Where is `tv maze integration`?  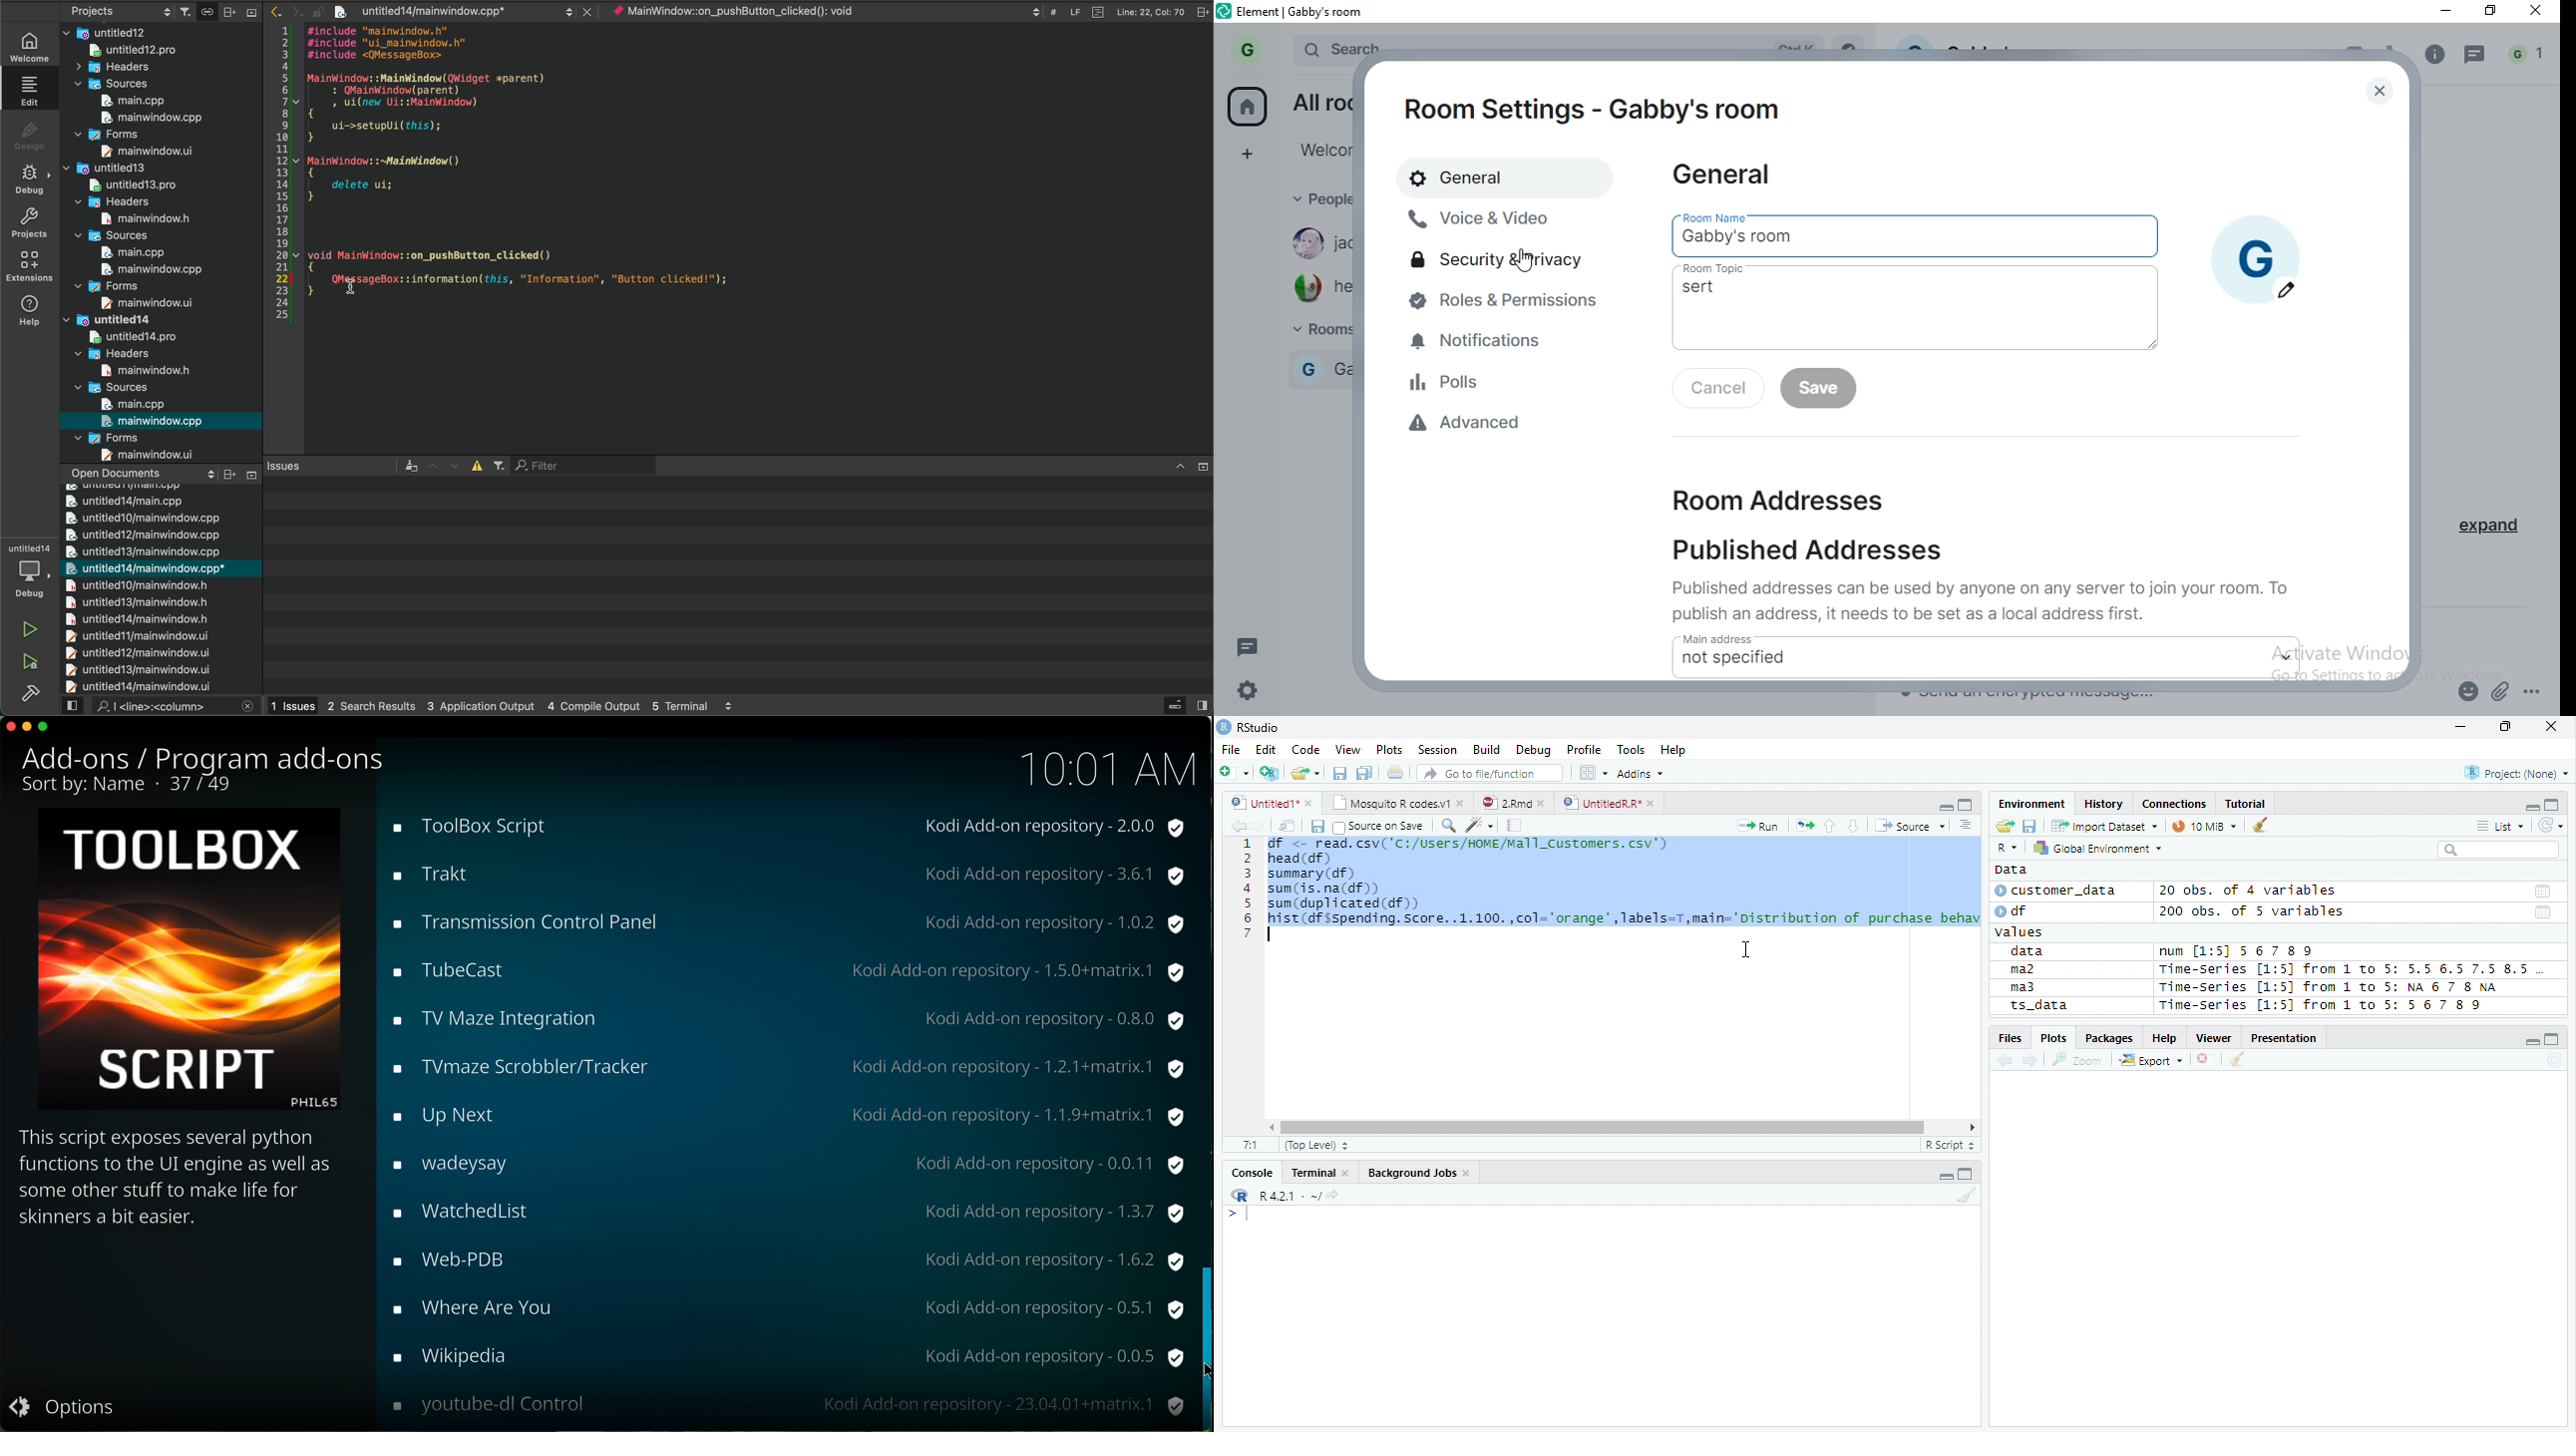
tv maze integration is located at coordinates (782, 1018).